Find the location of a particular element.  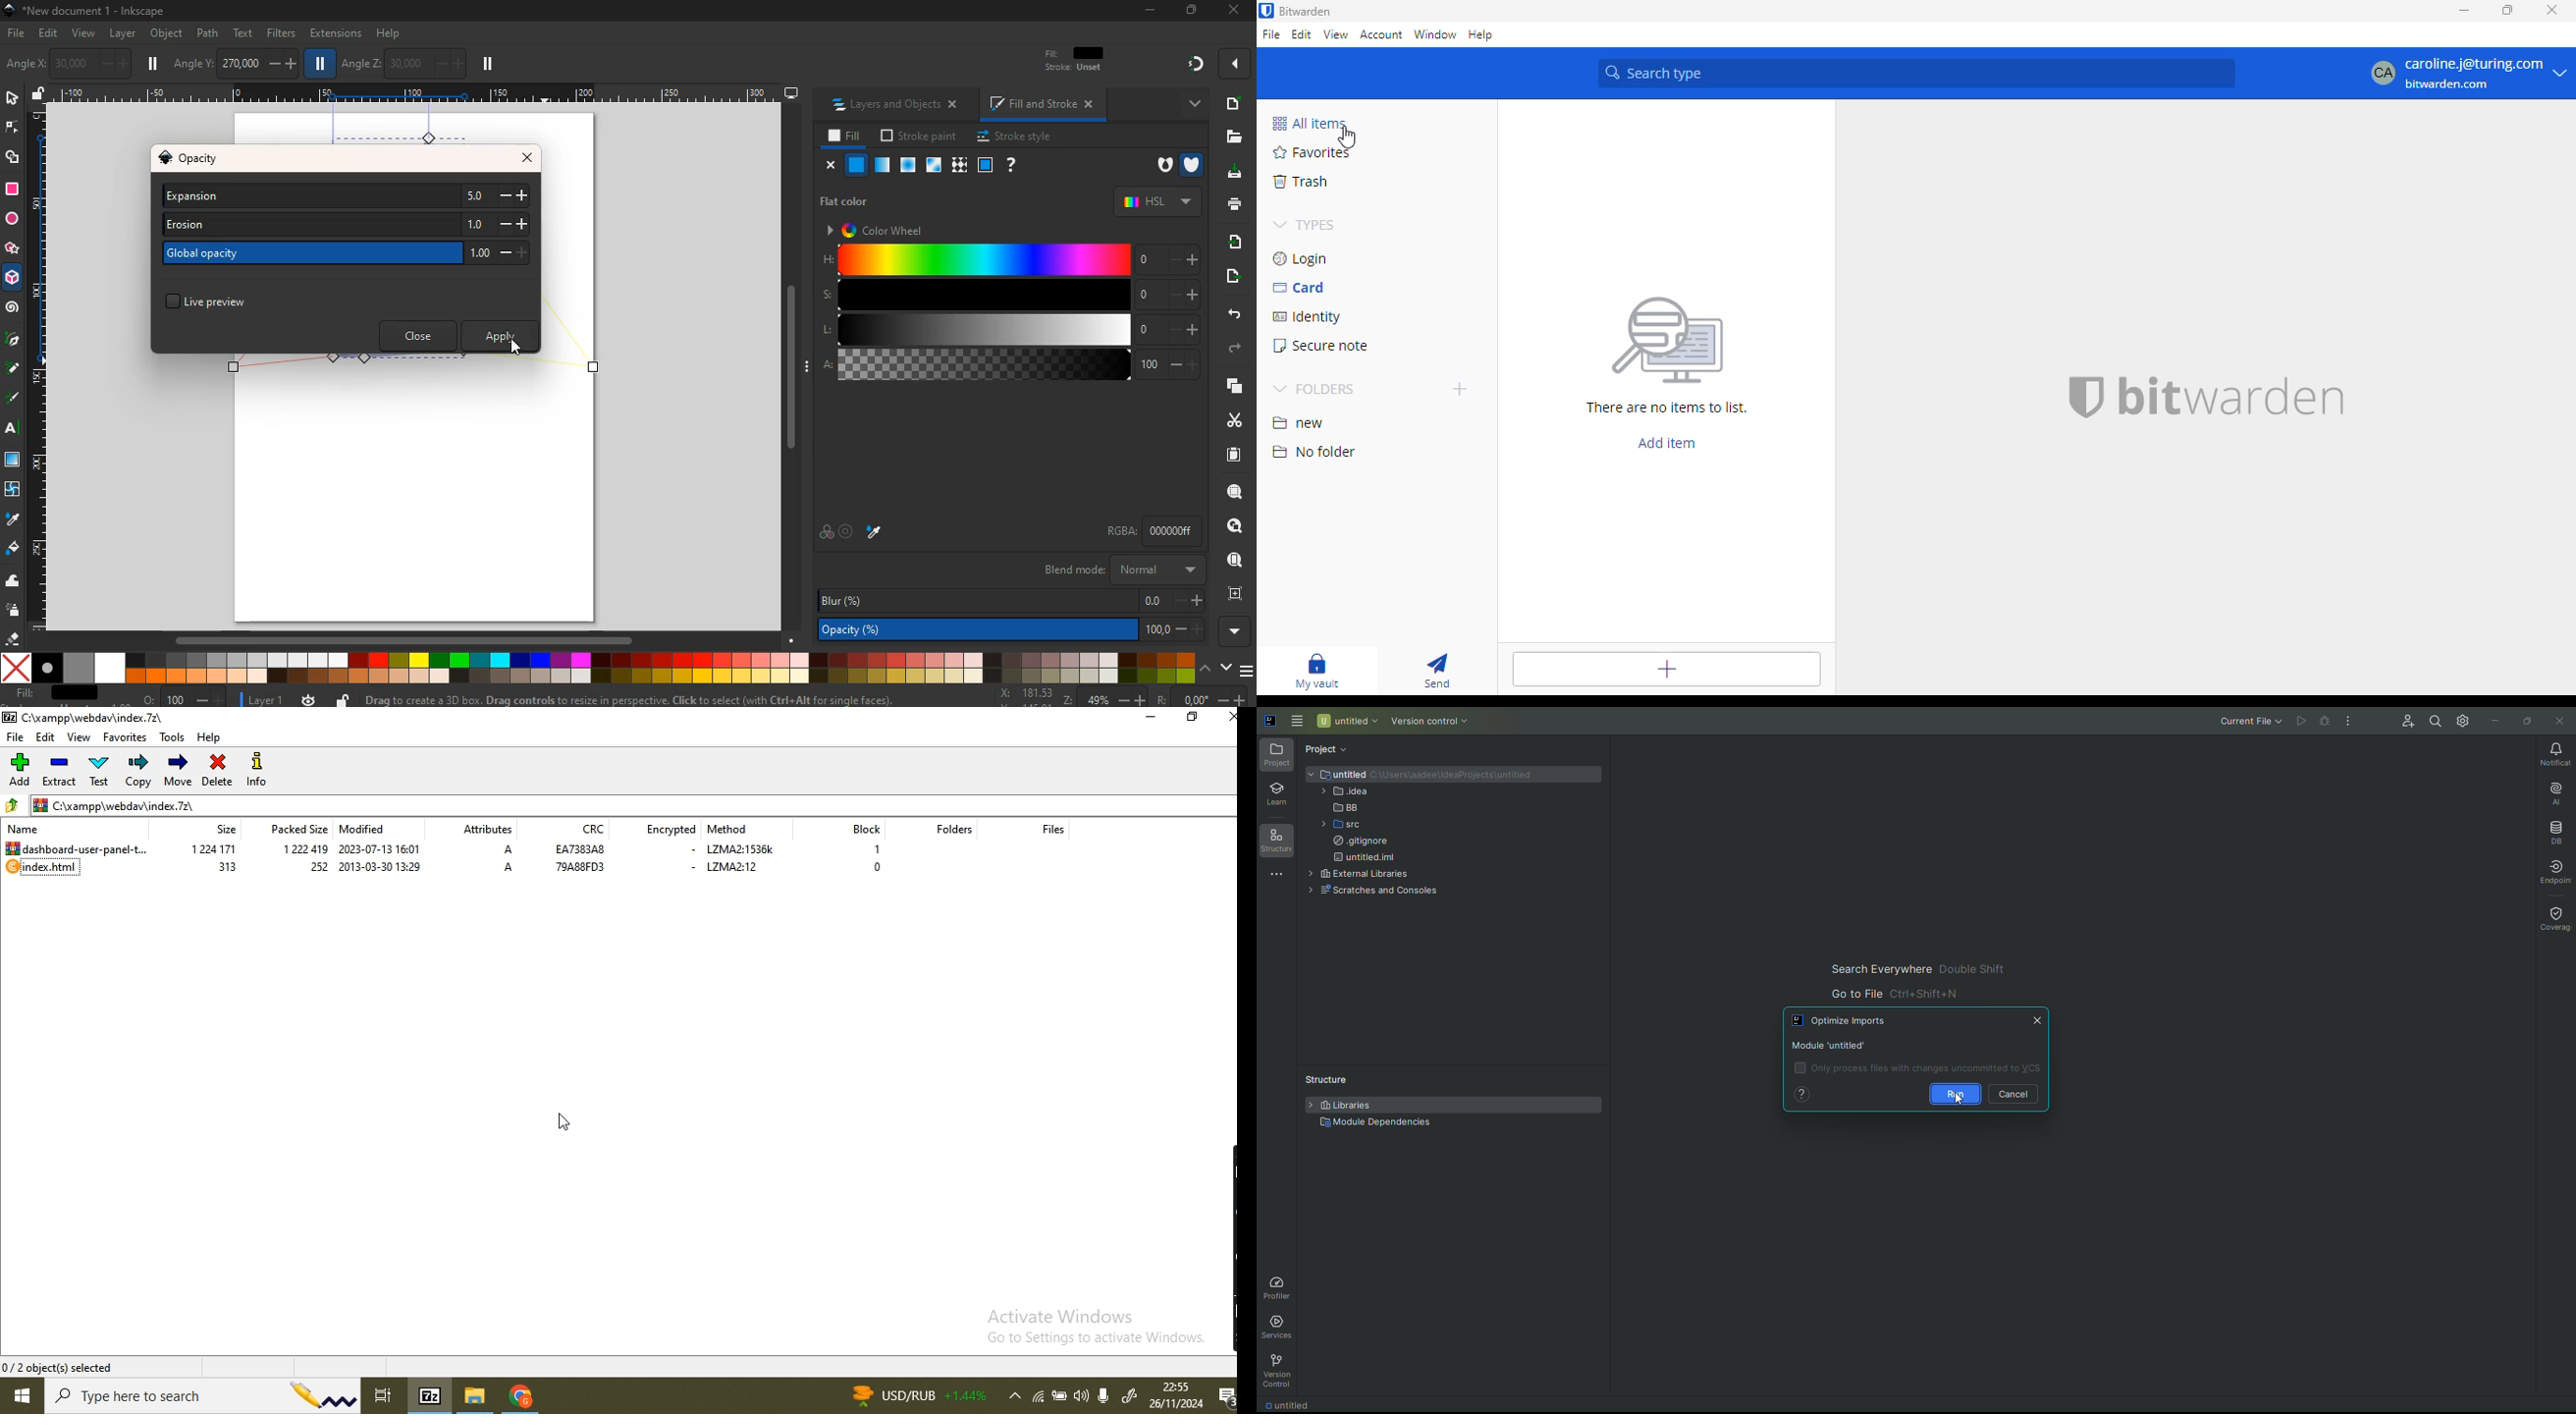

help is located at coordinates (1480, 36).